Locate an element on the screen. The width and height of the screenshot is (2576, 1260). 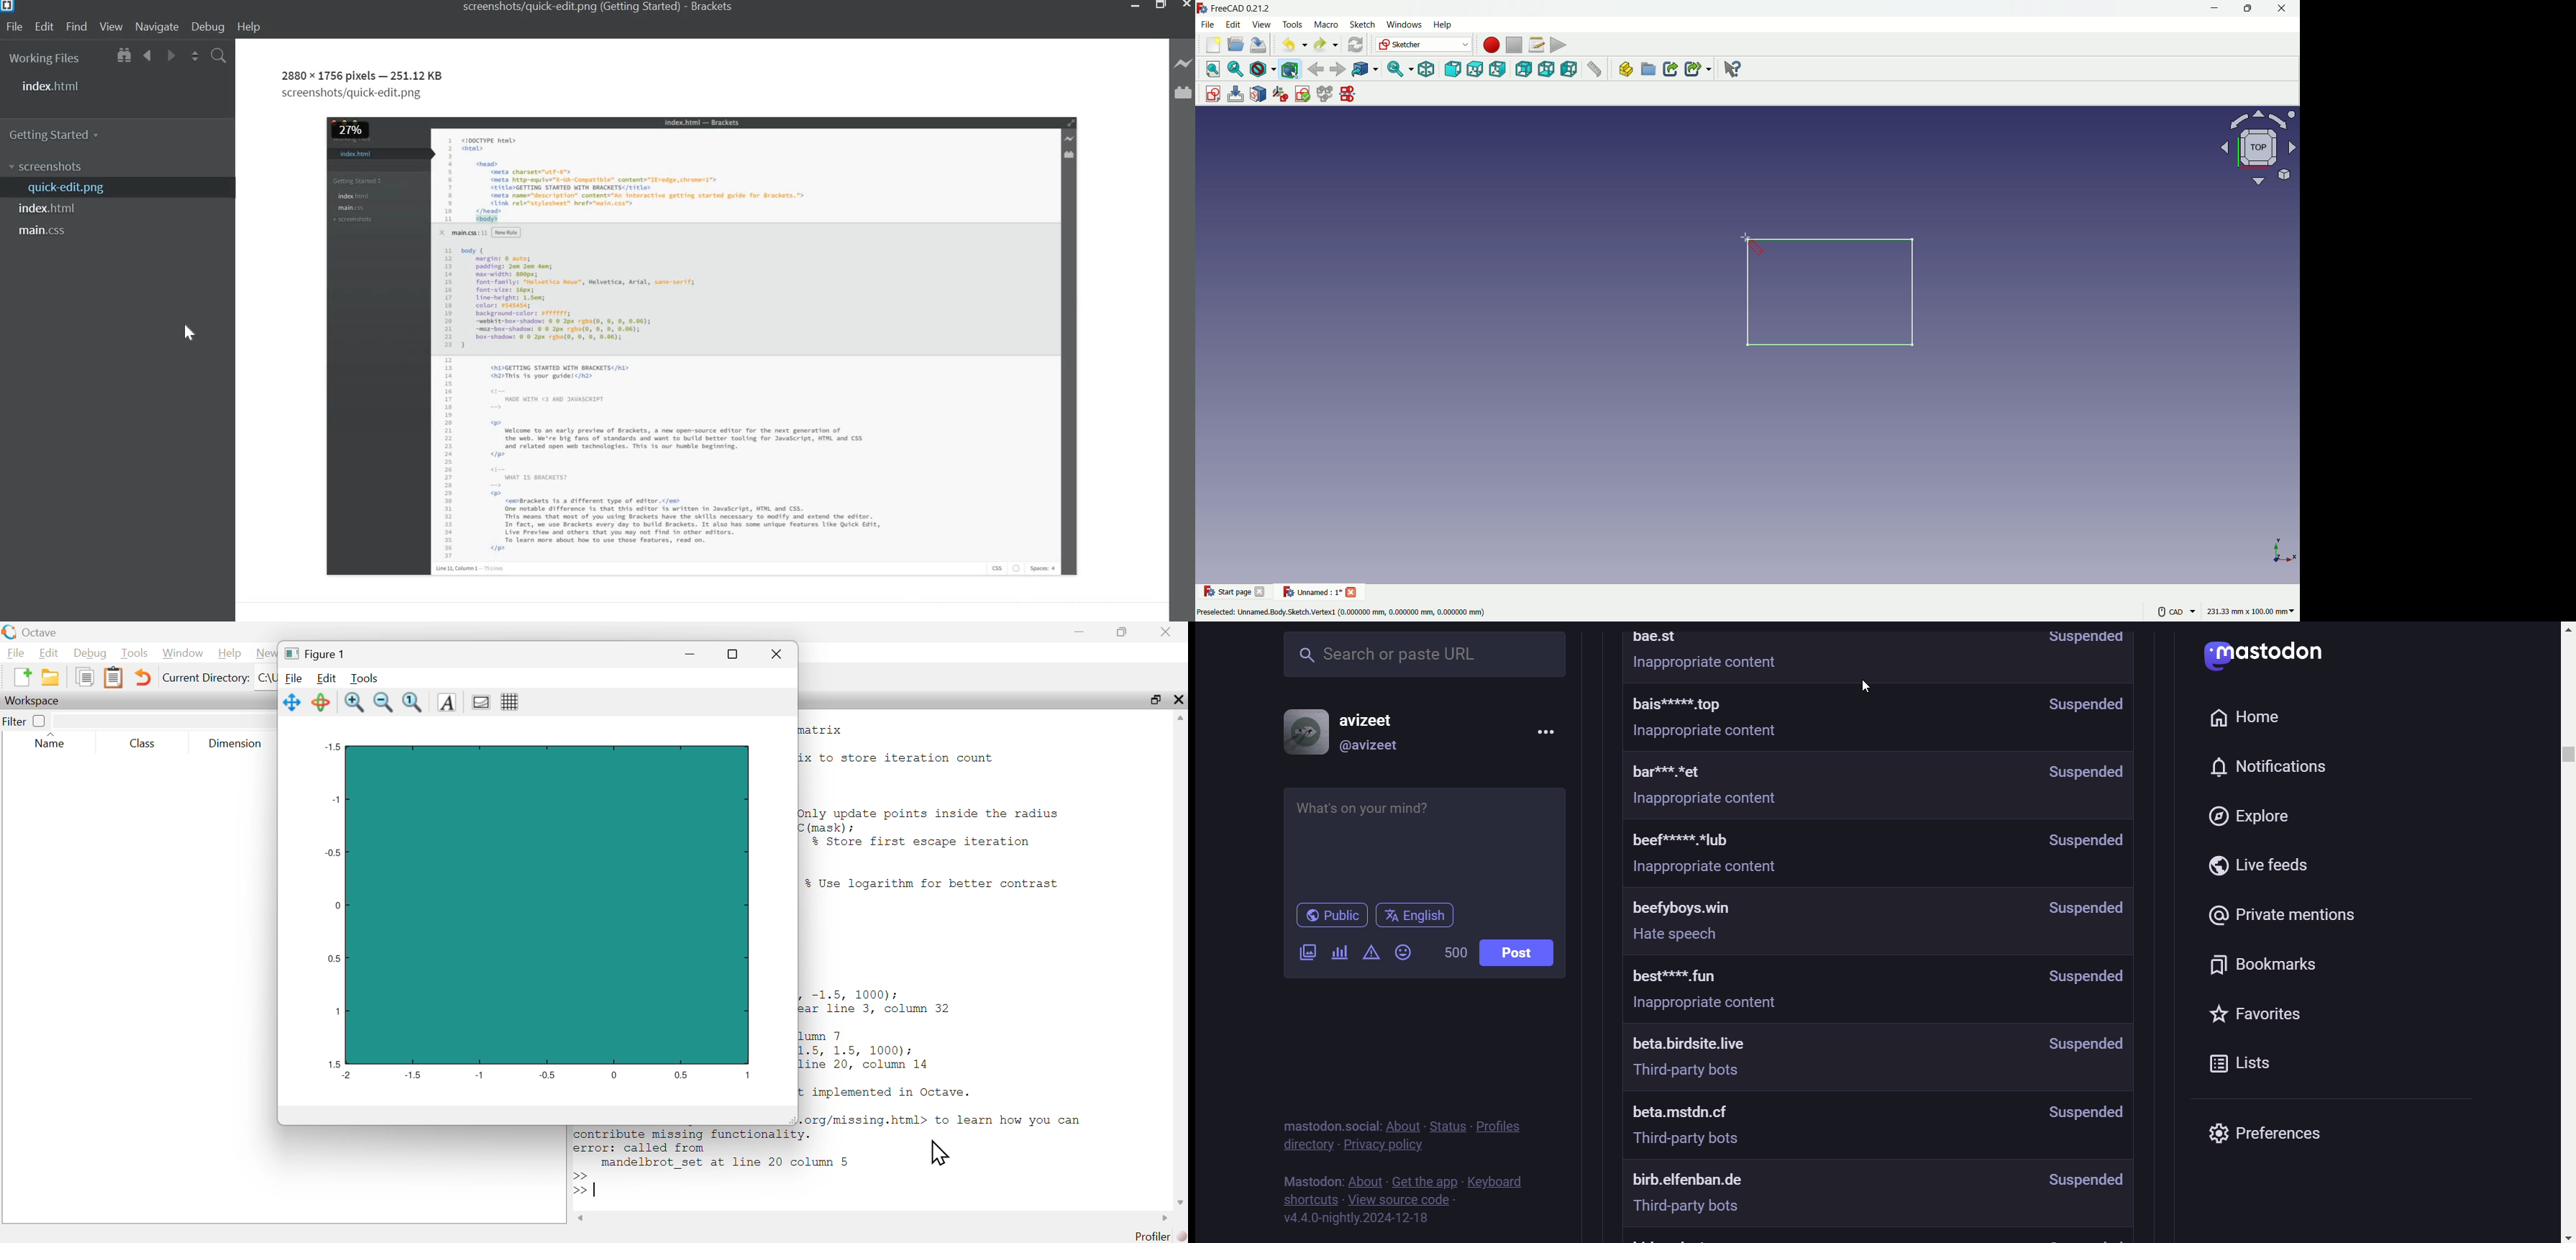
Navigate is located at coordinates (156, 27).